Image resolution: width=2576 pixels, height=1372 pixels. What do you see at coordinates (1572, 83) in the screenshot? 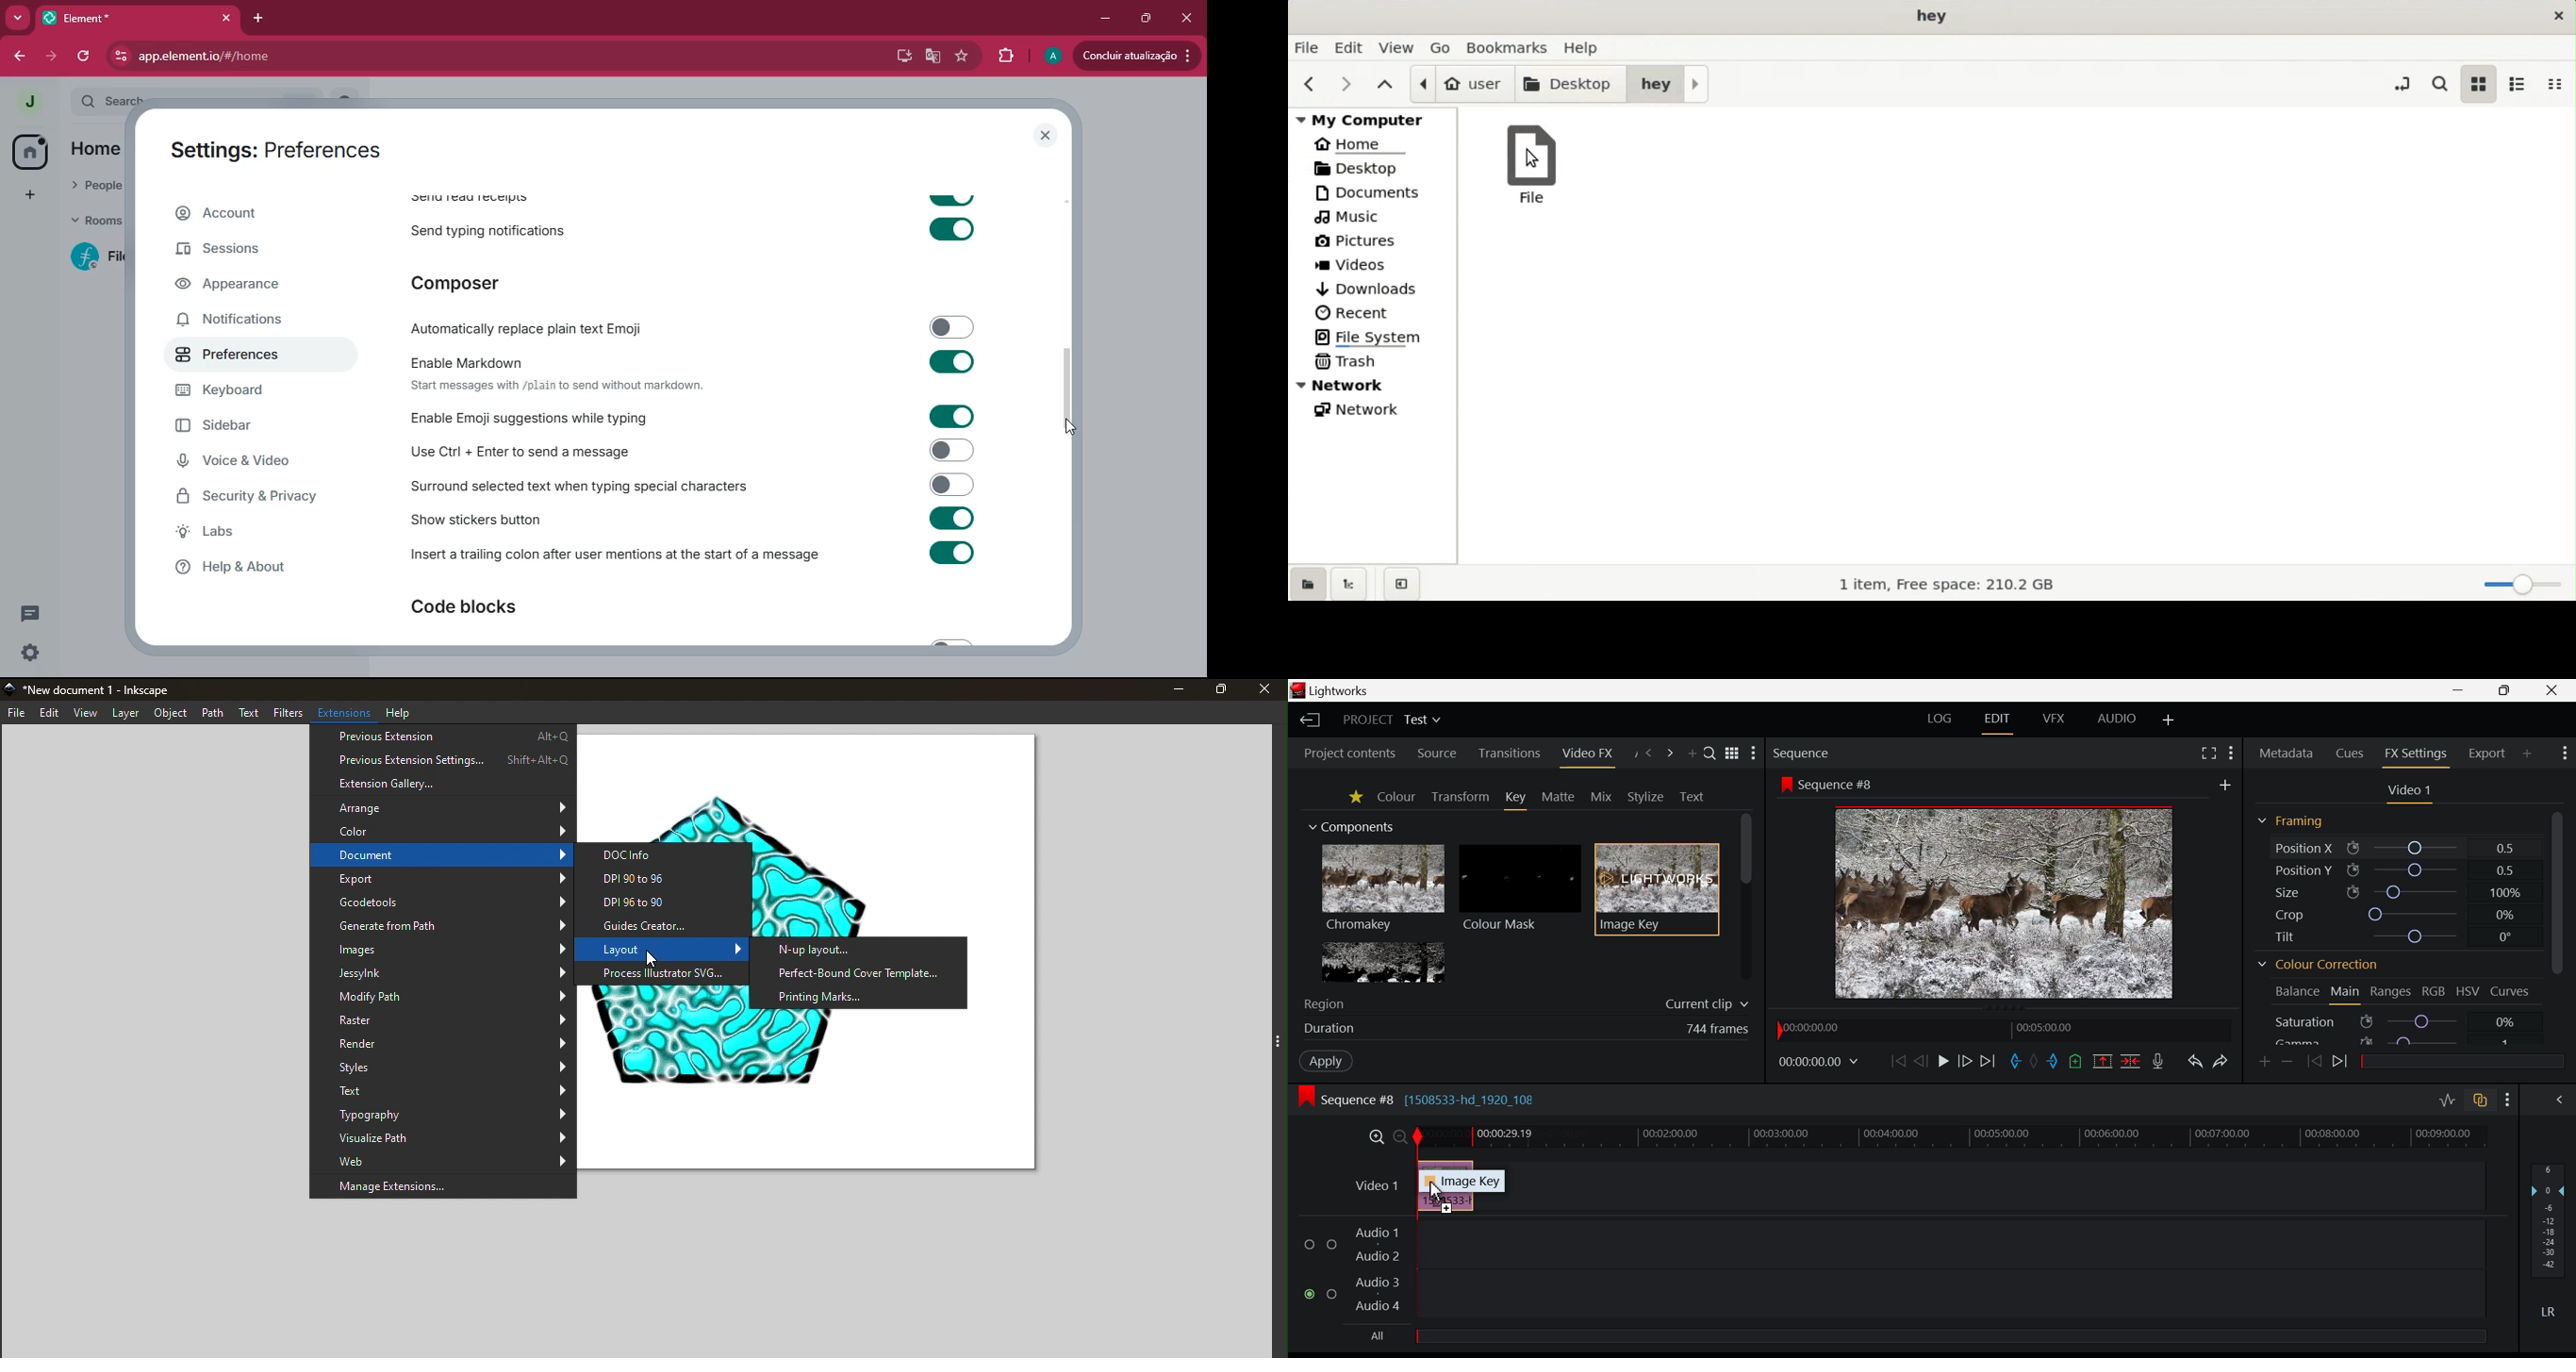
I see `desktop` at bounding box center [1572, 83].